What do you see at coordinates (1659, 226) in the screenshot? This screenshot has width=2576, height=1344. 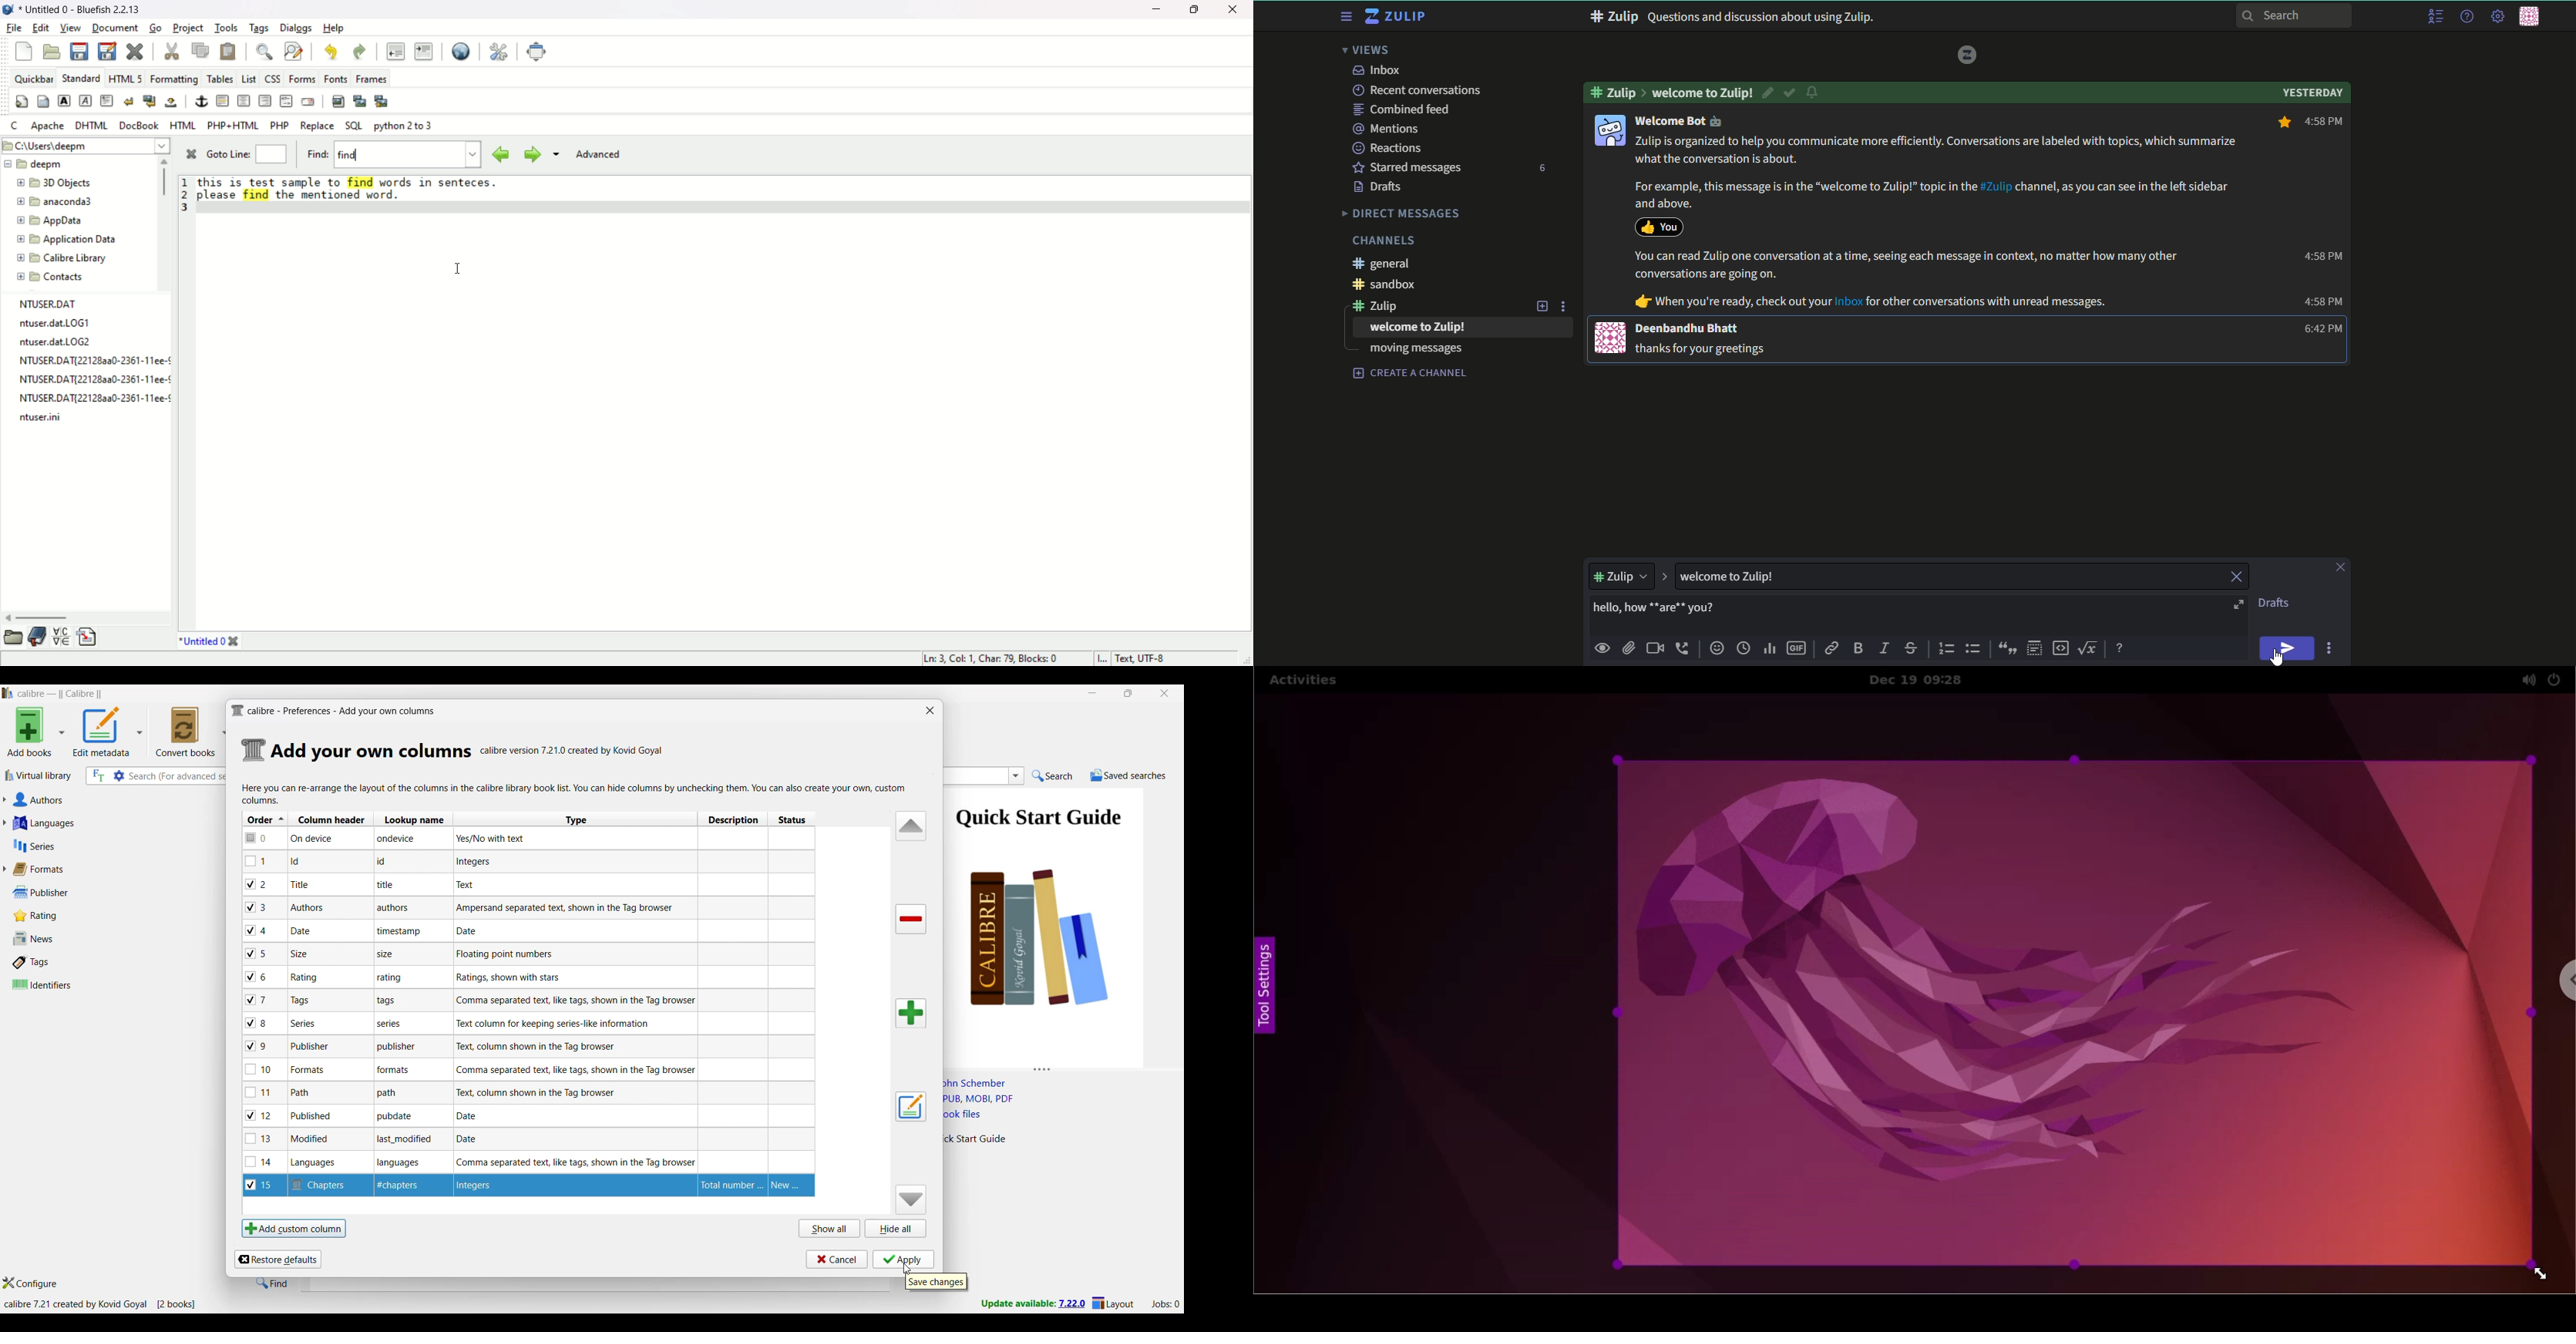 I see `icon` at bounding box center [1659, 226].